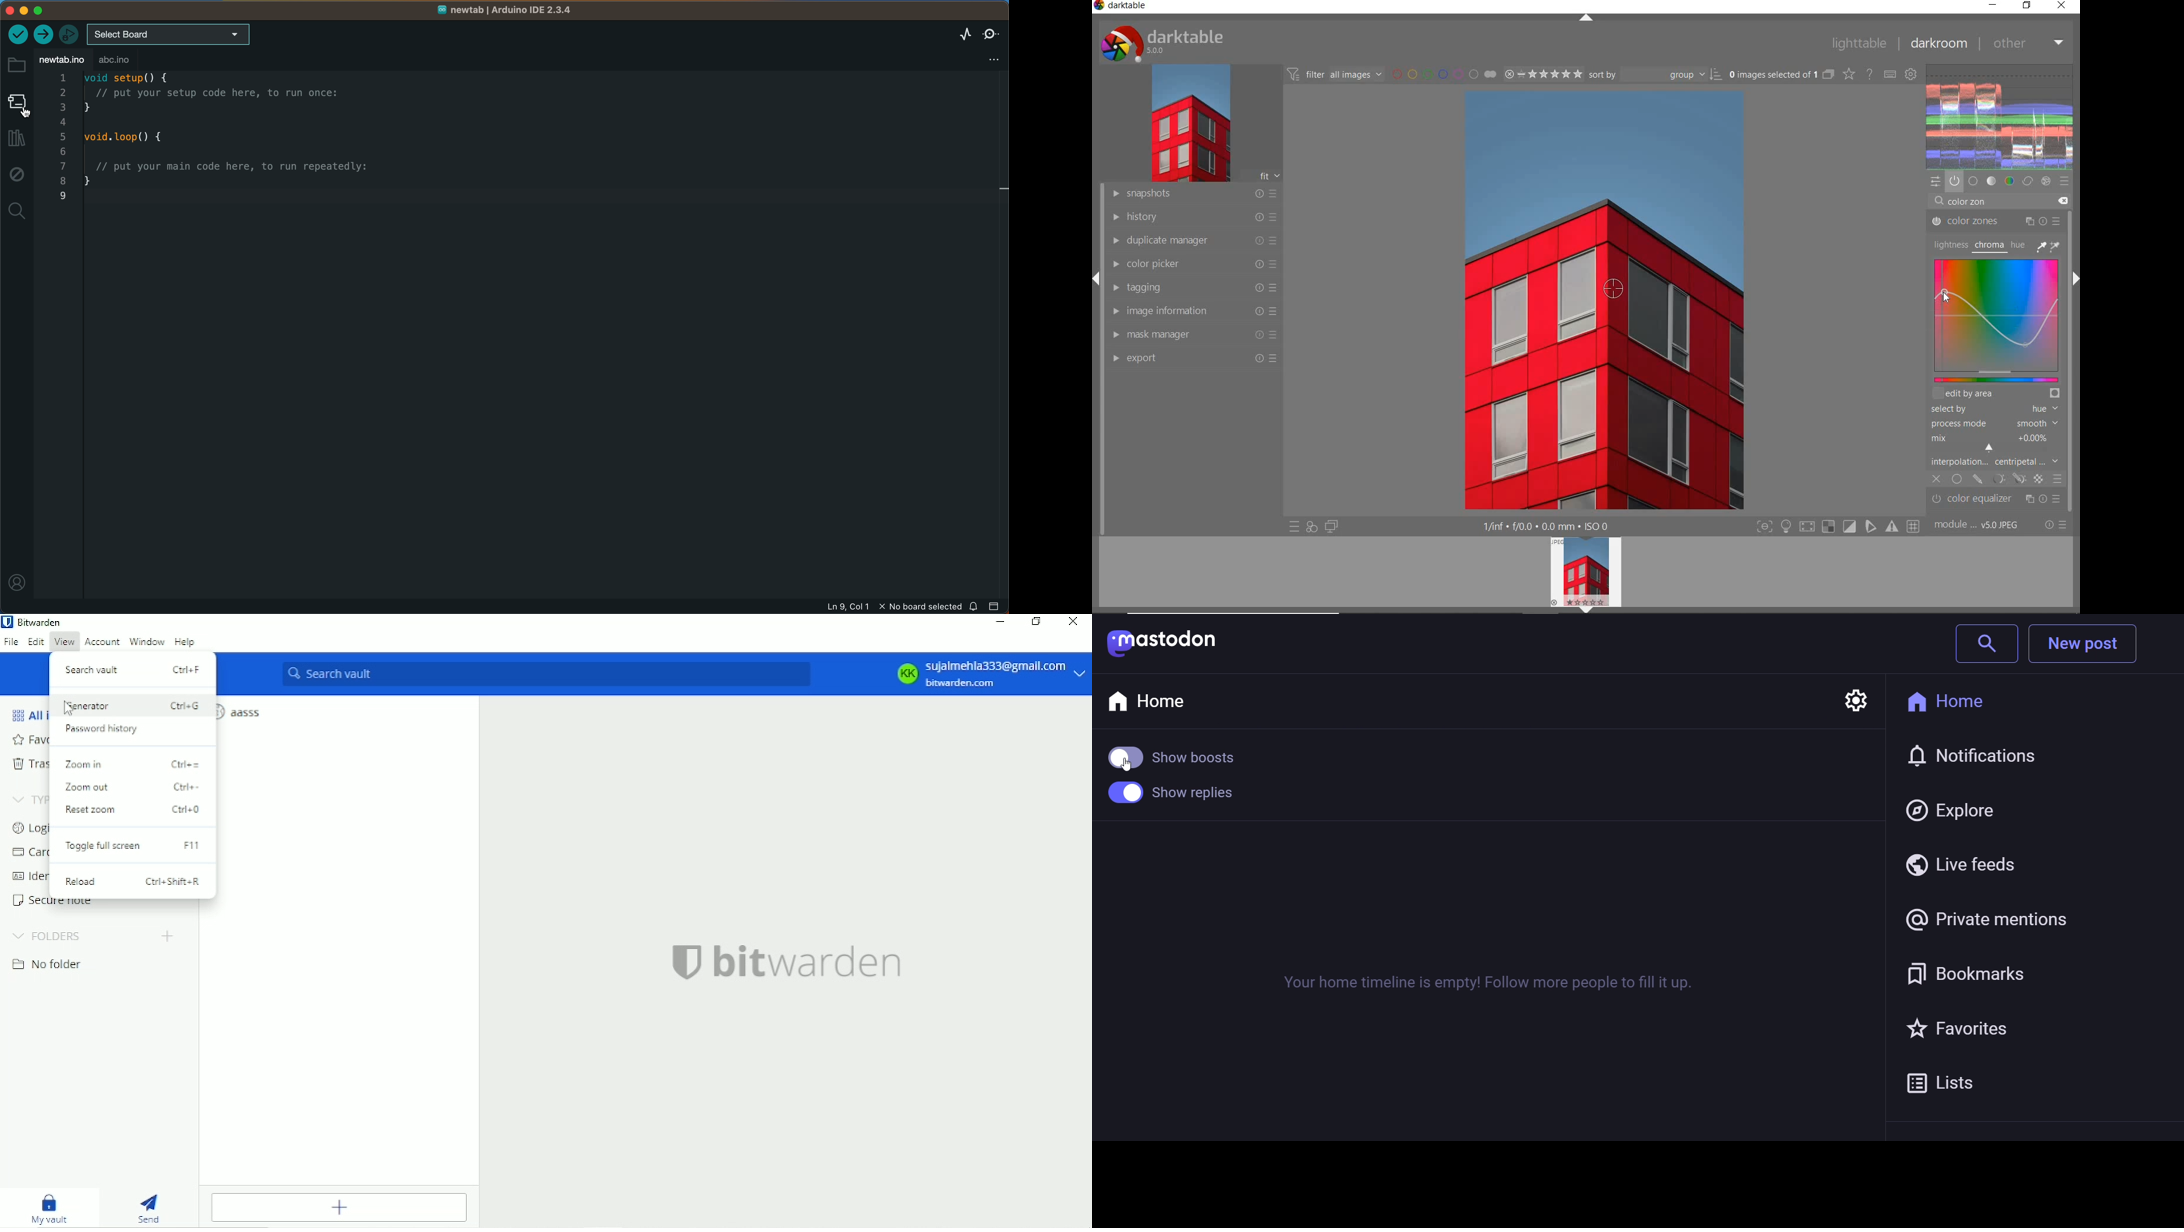 The width and height of the screenshot is (2184, 1232). Describe the element at coordinates (19, 210) in the screenshot. I see `search` at that location.